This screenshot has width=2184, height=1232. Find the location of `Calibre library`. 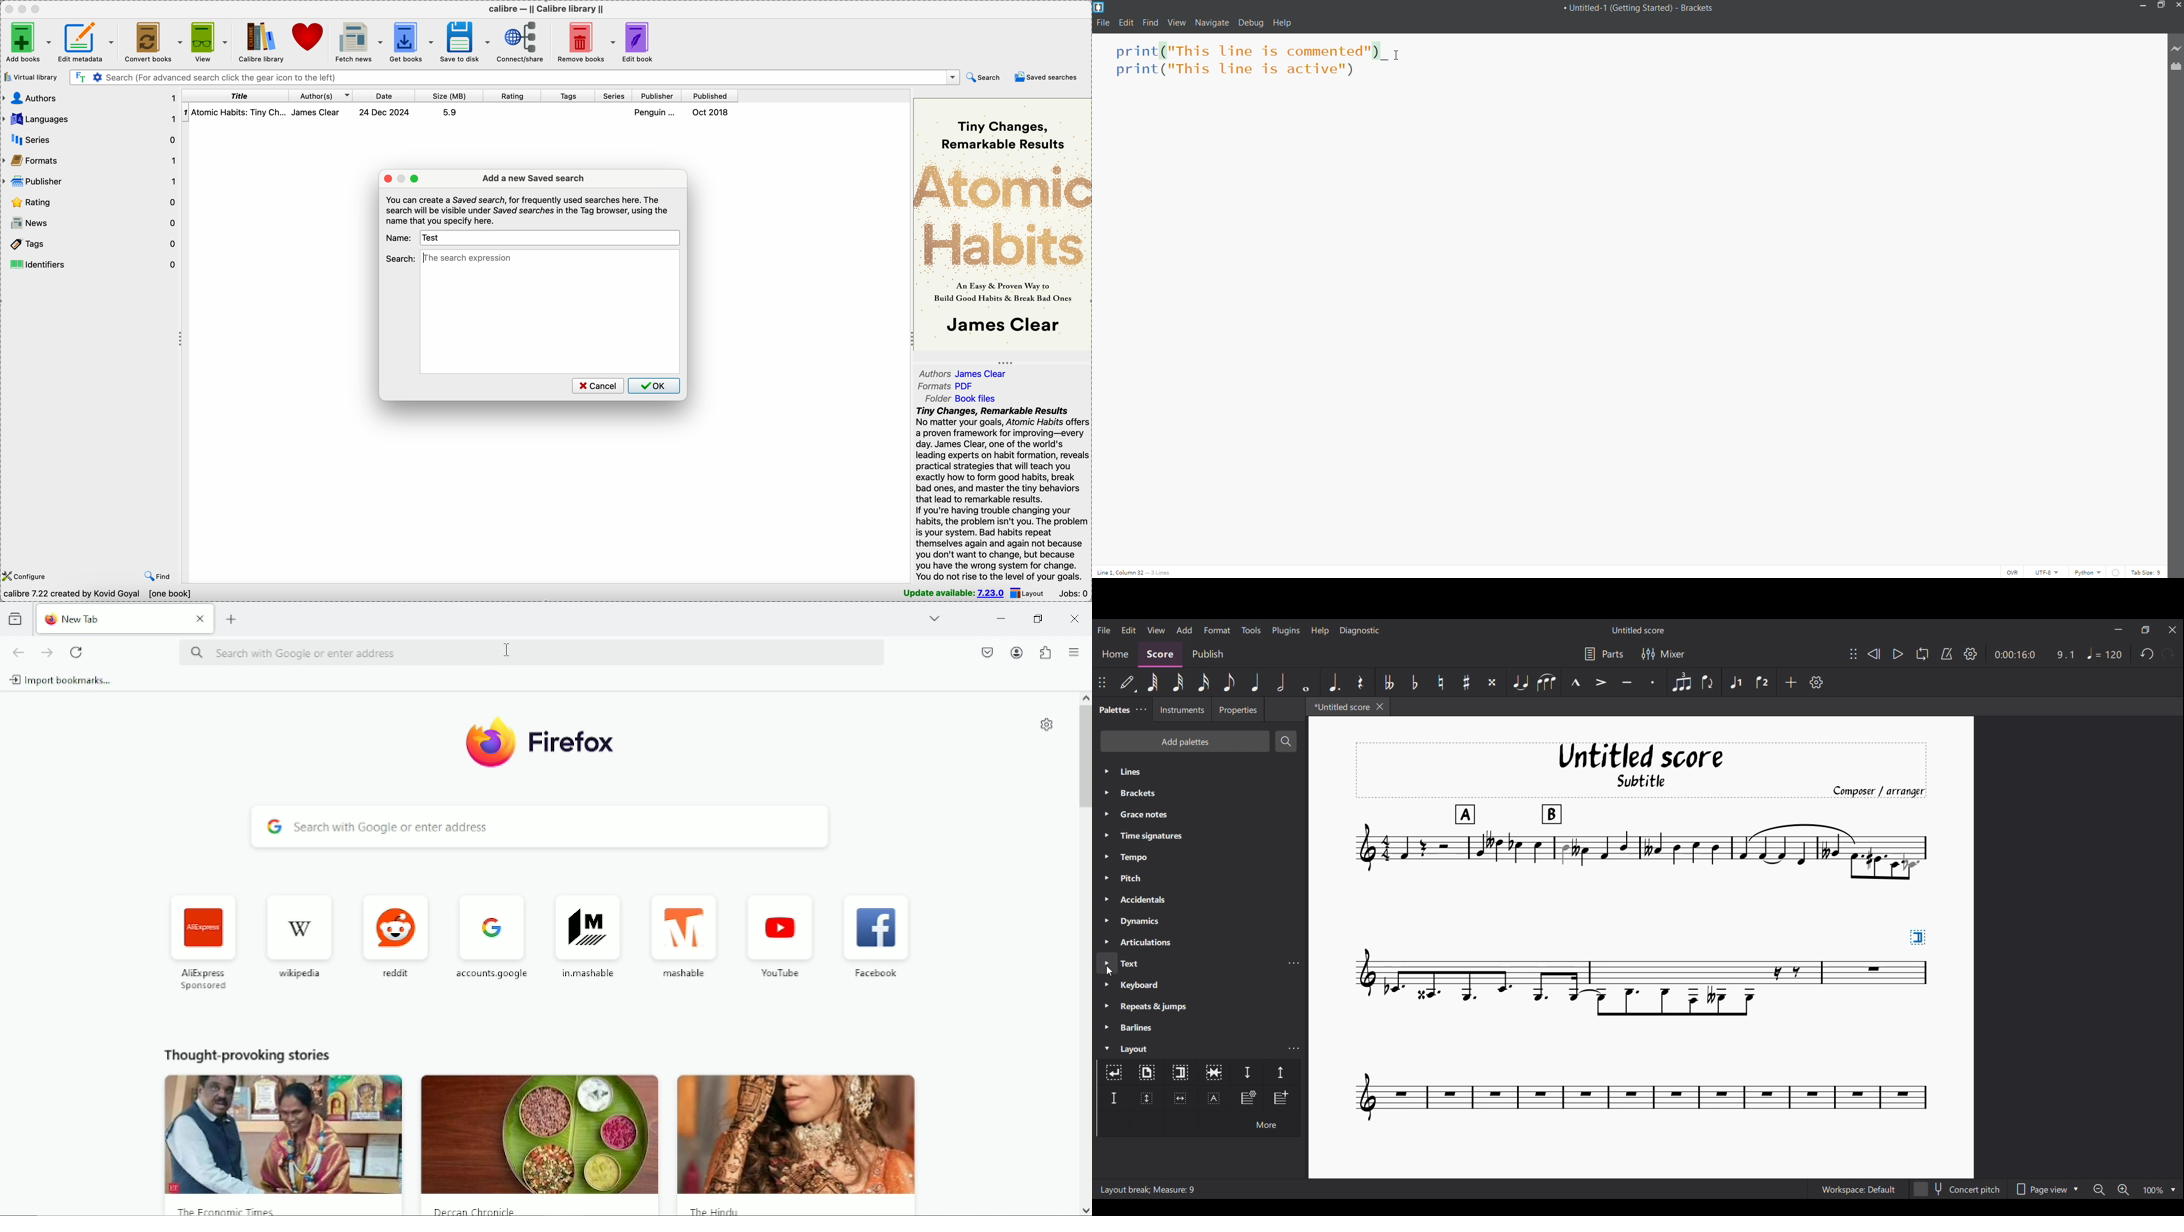

Calibre library is located at coordinates (261, 42).